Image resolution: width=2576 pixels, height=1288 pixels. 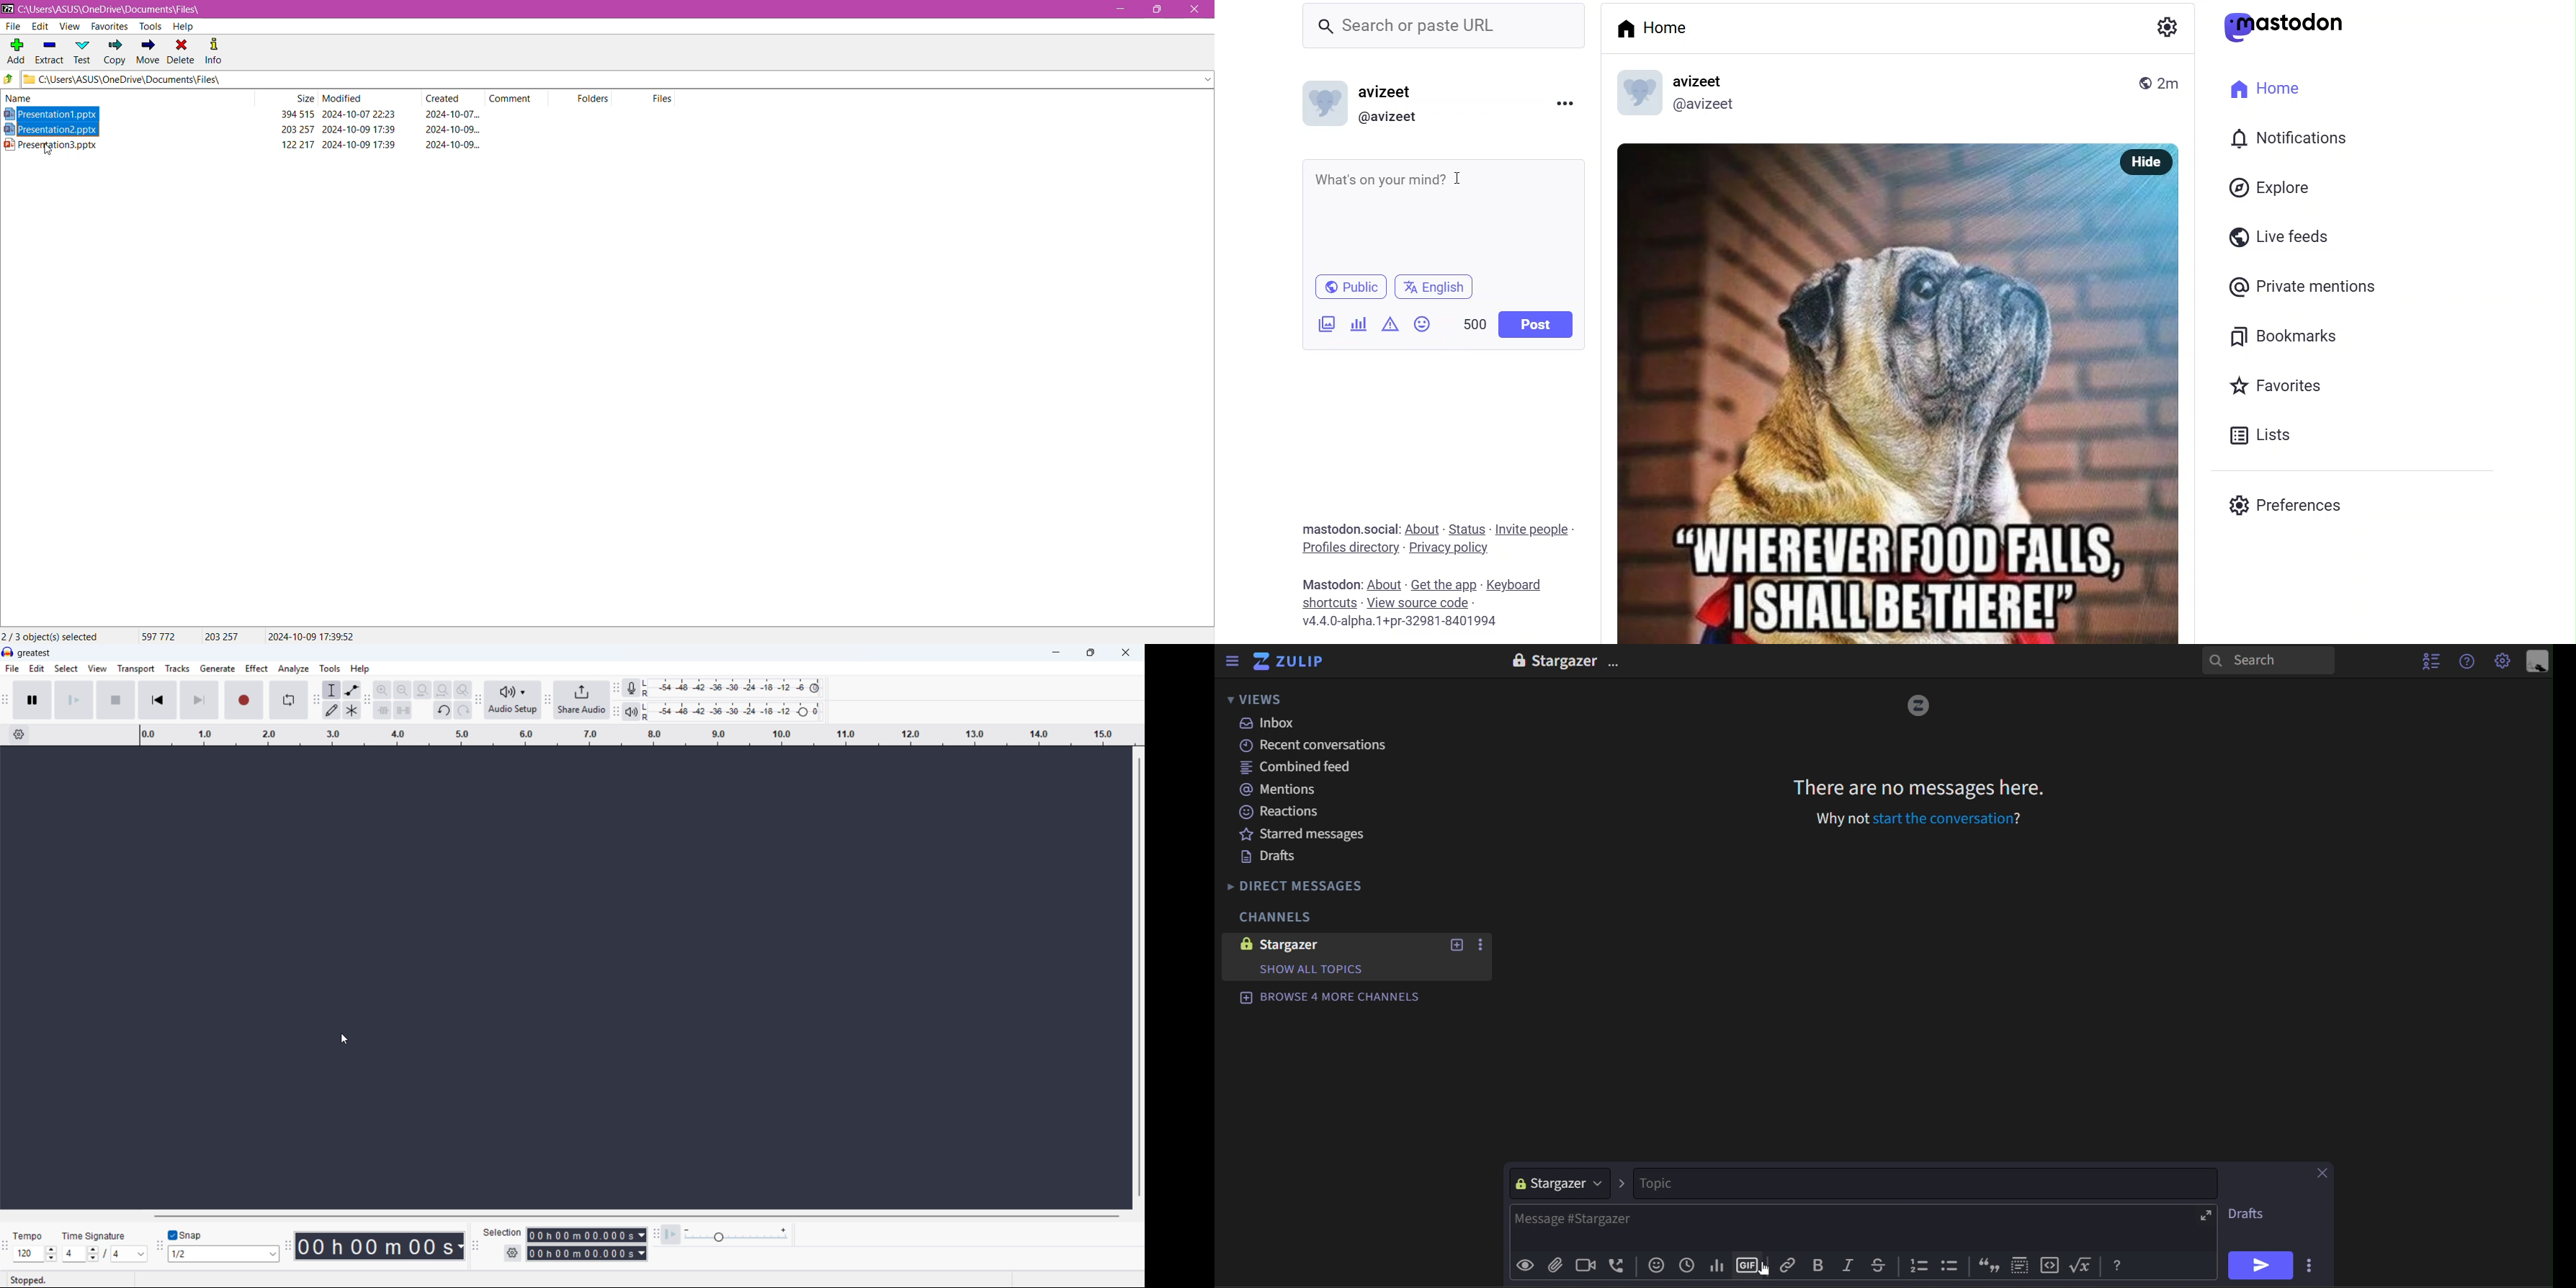 I want to click on Tools , so click(x=330, y=668).